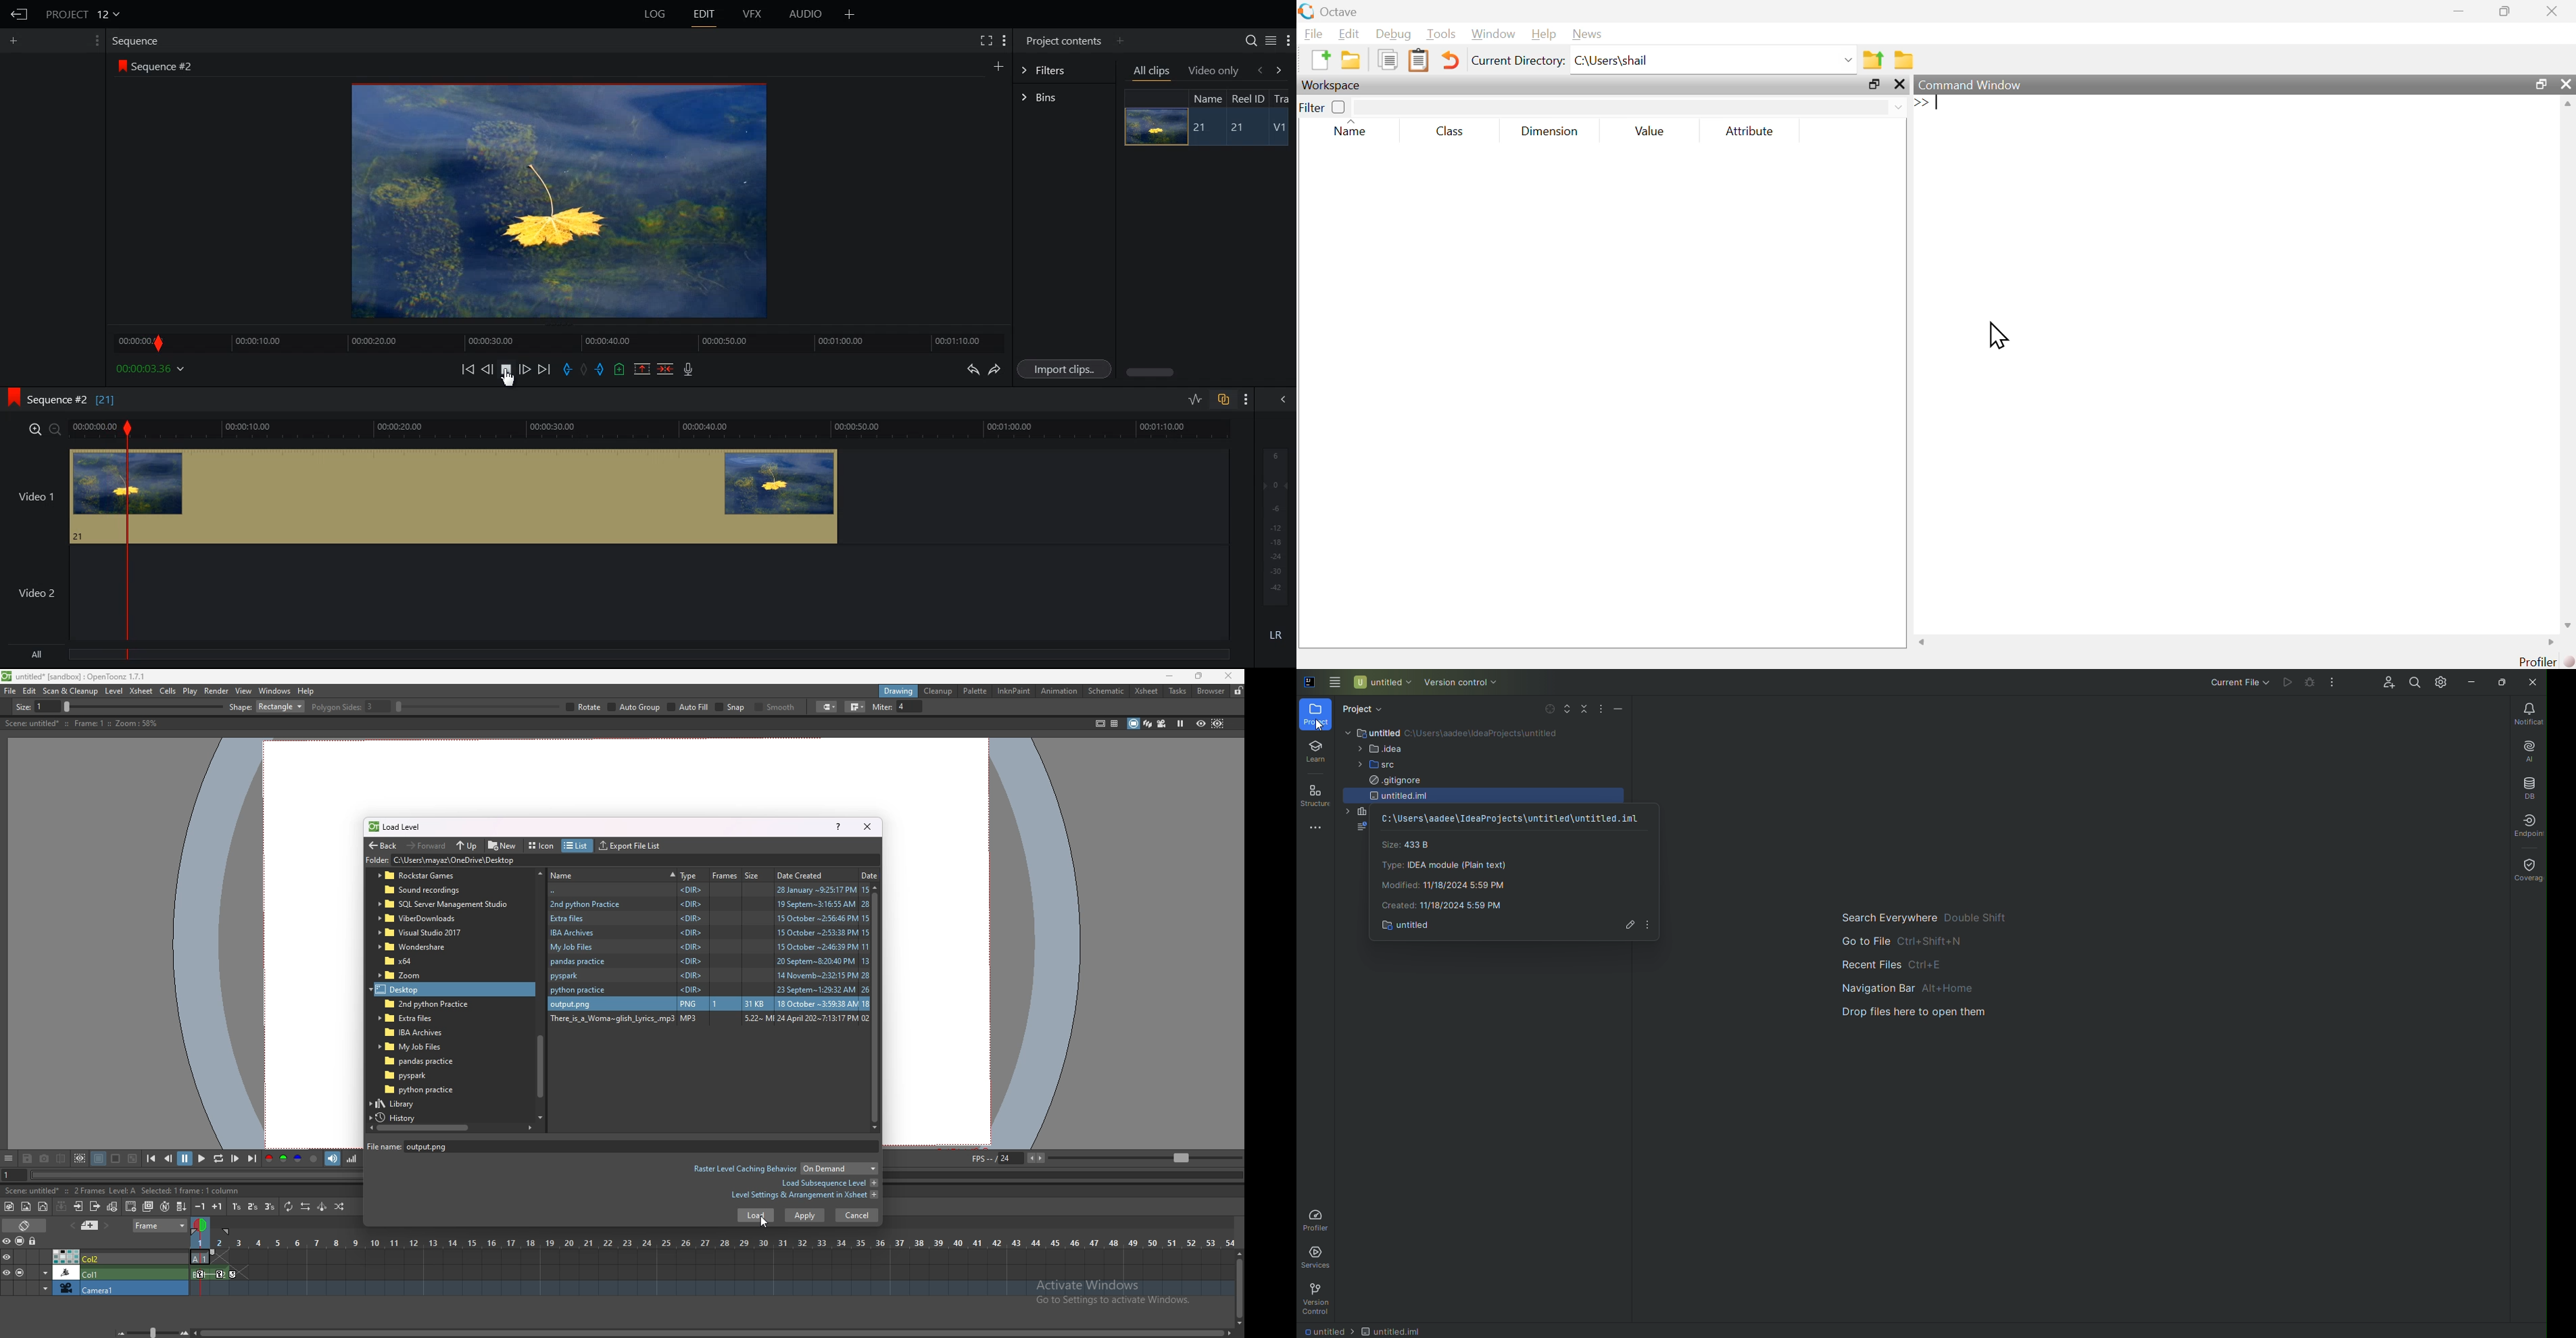 This screenshot has height=1344, width=2576. What do you see at coordinates (444, 904) in the screenshot?
I see `folder` at bounding box center [444, 904].